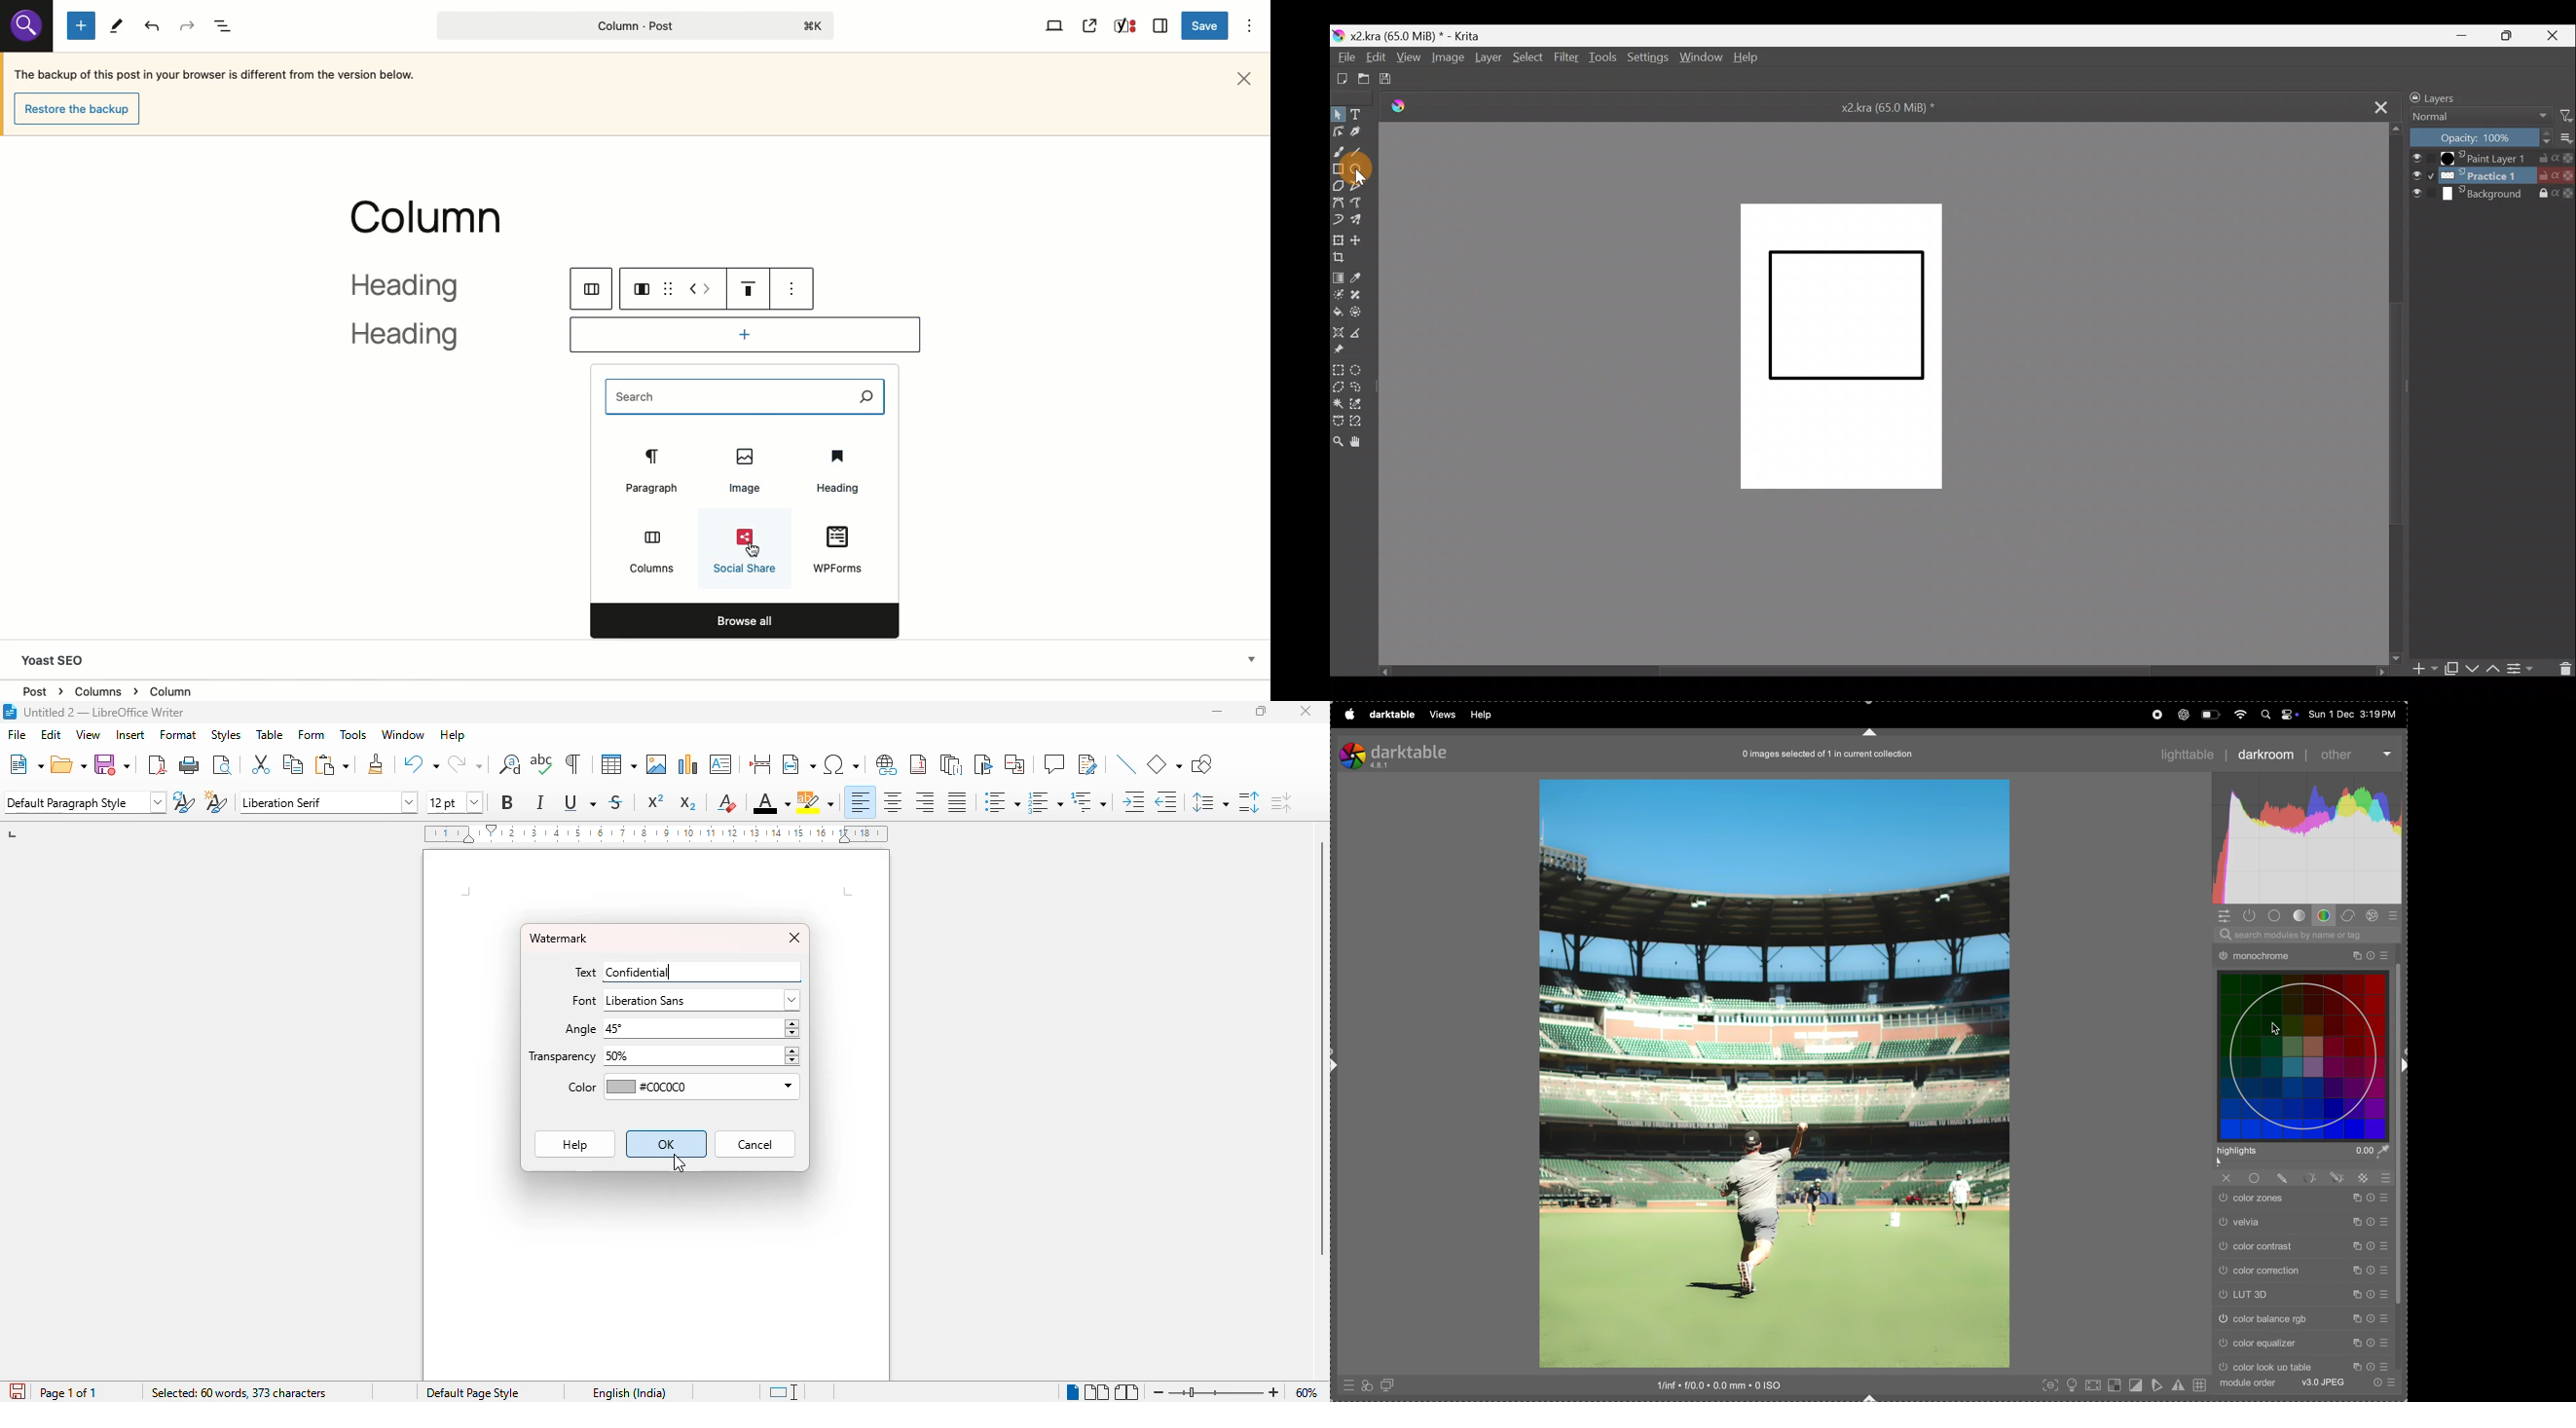  I want to click on toggle soft proffing, so click(2156, 1386).